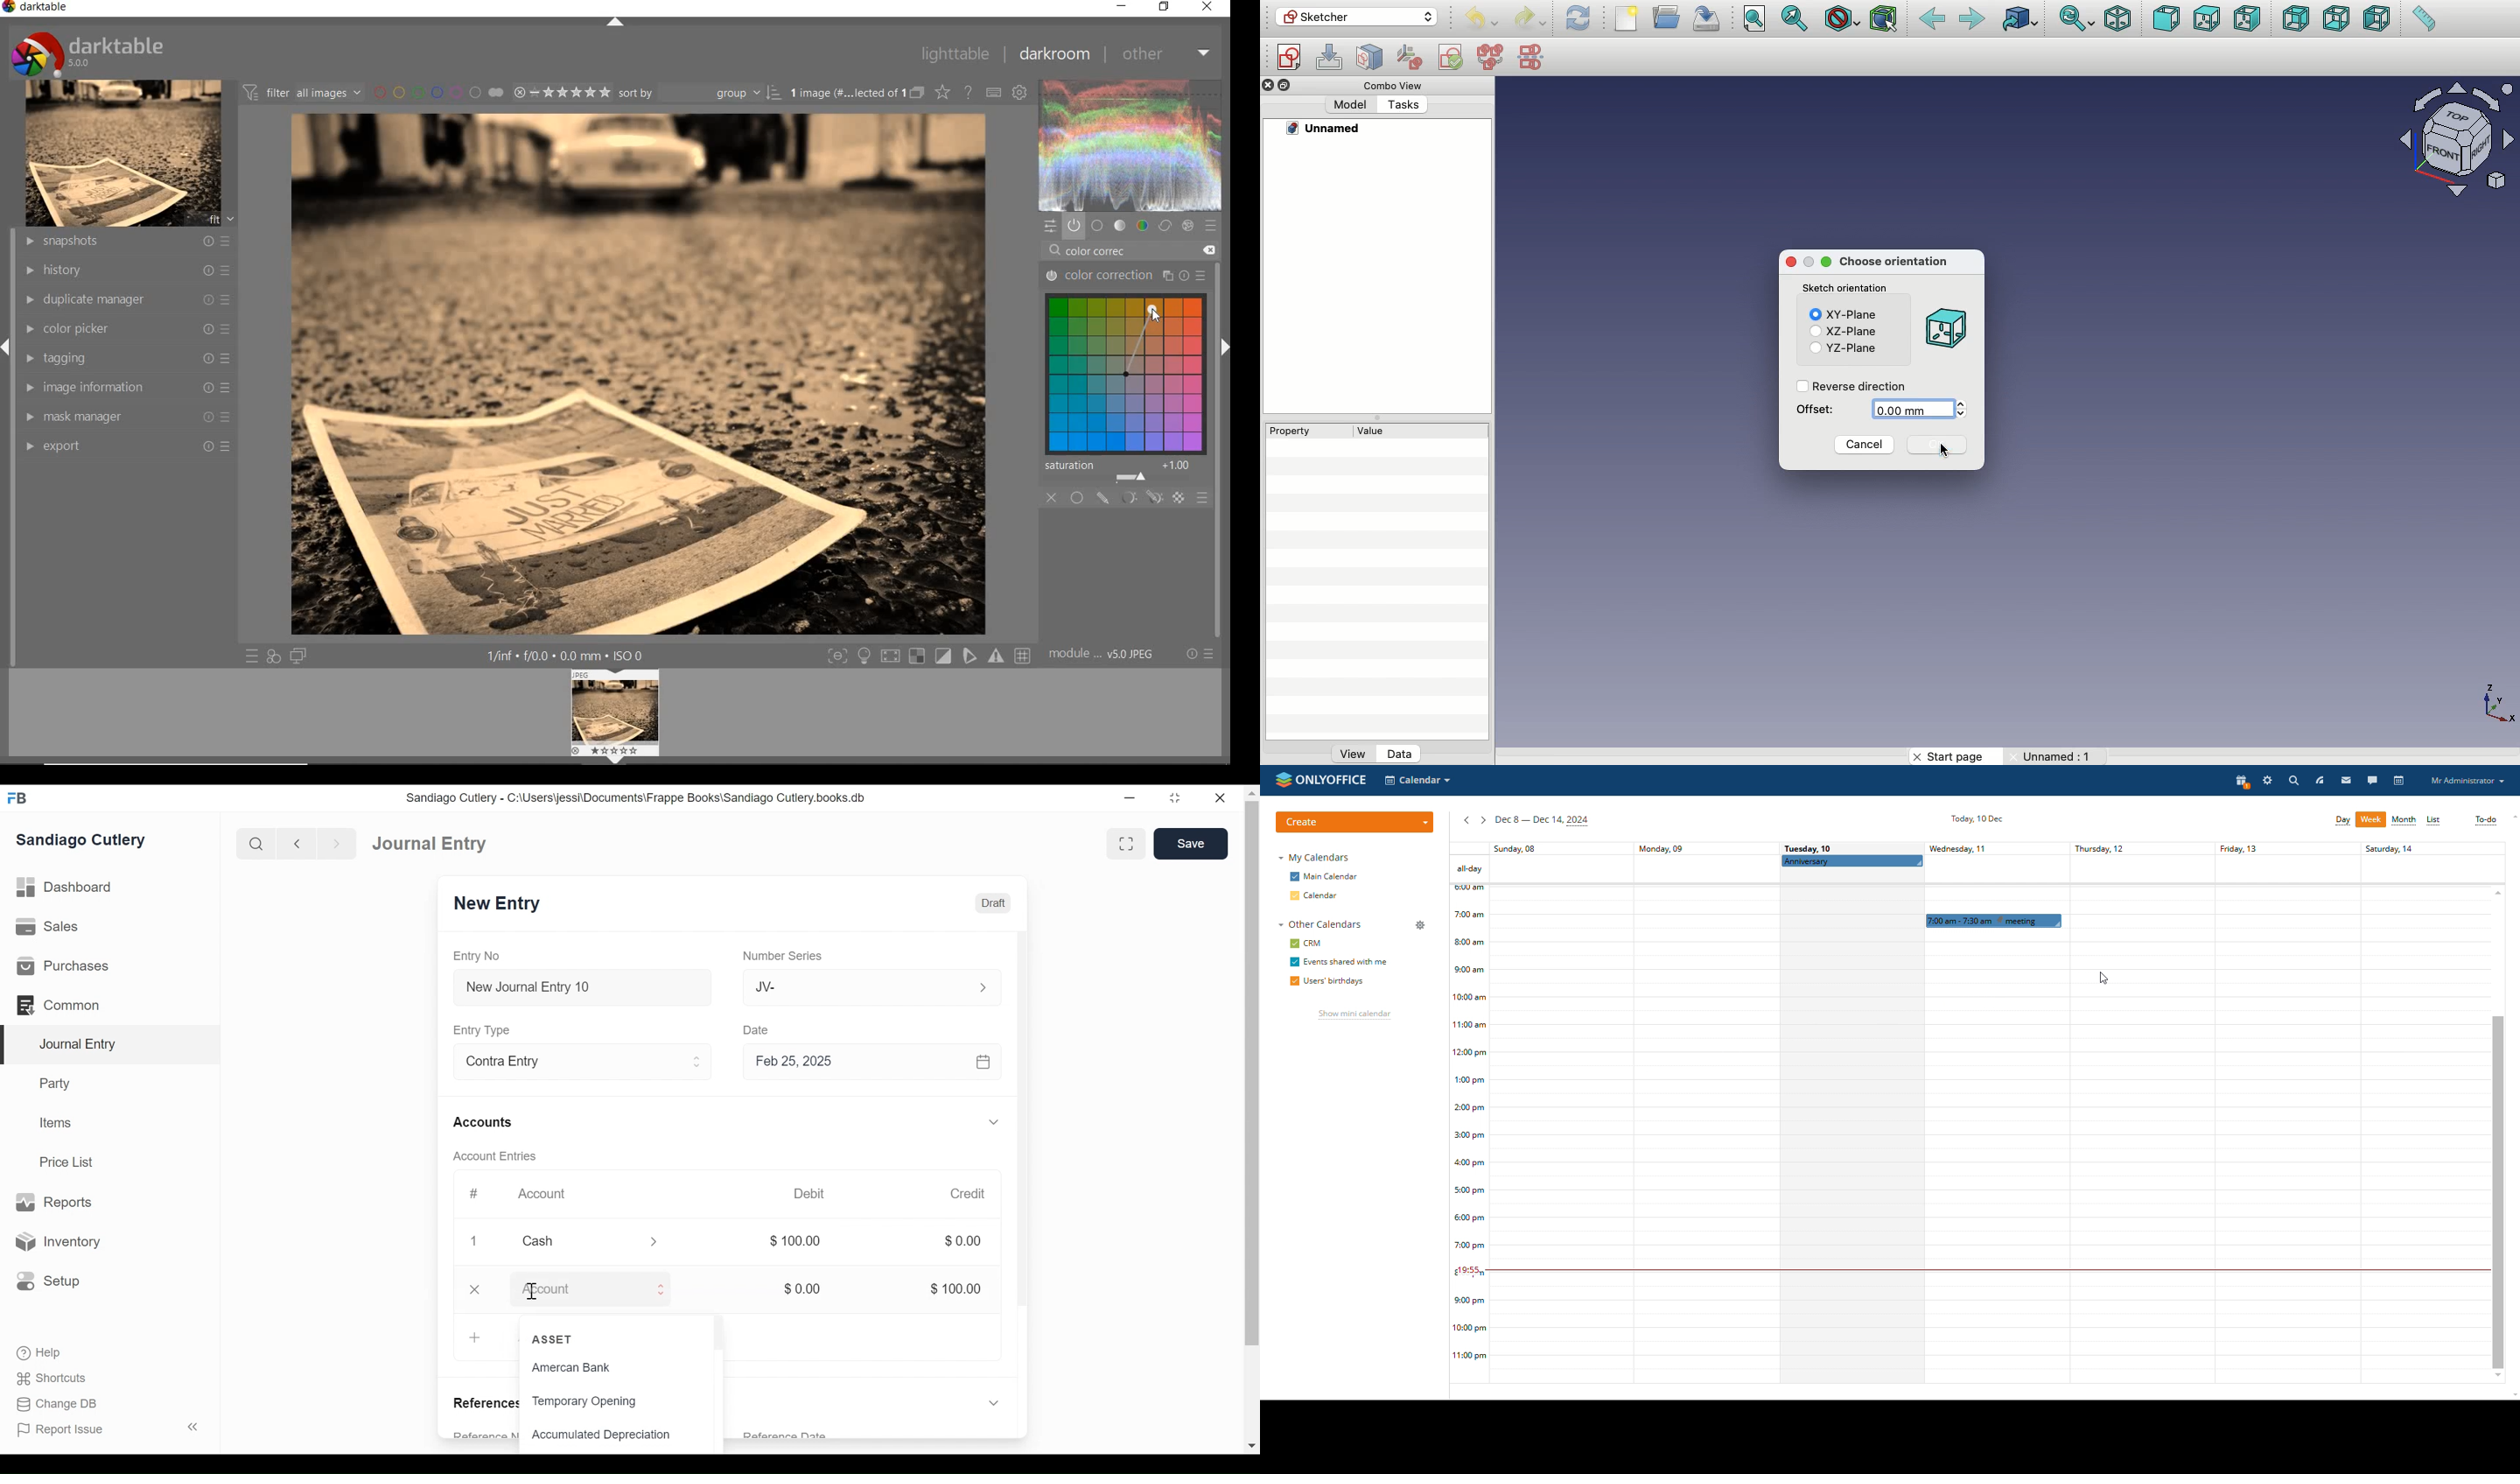 The image size is (2520, 1484). Describe the element at coordinates (2448, 143) in the screenshot. I see `` at that location.